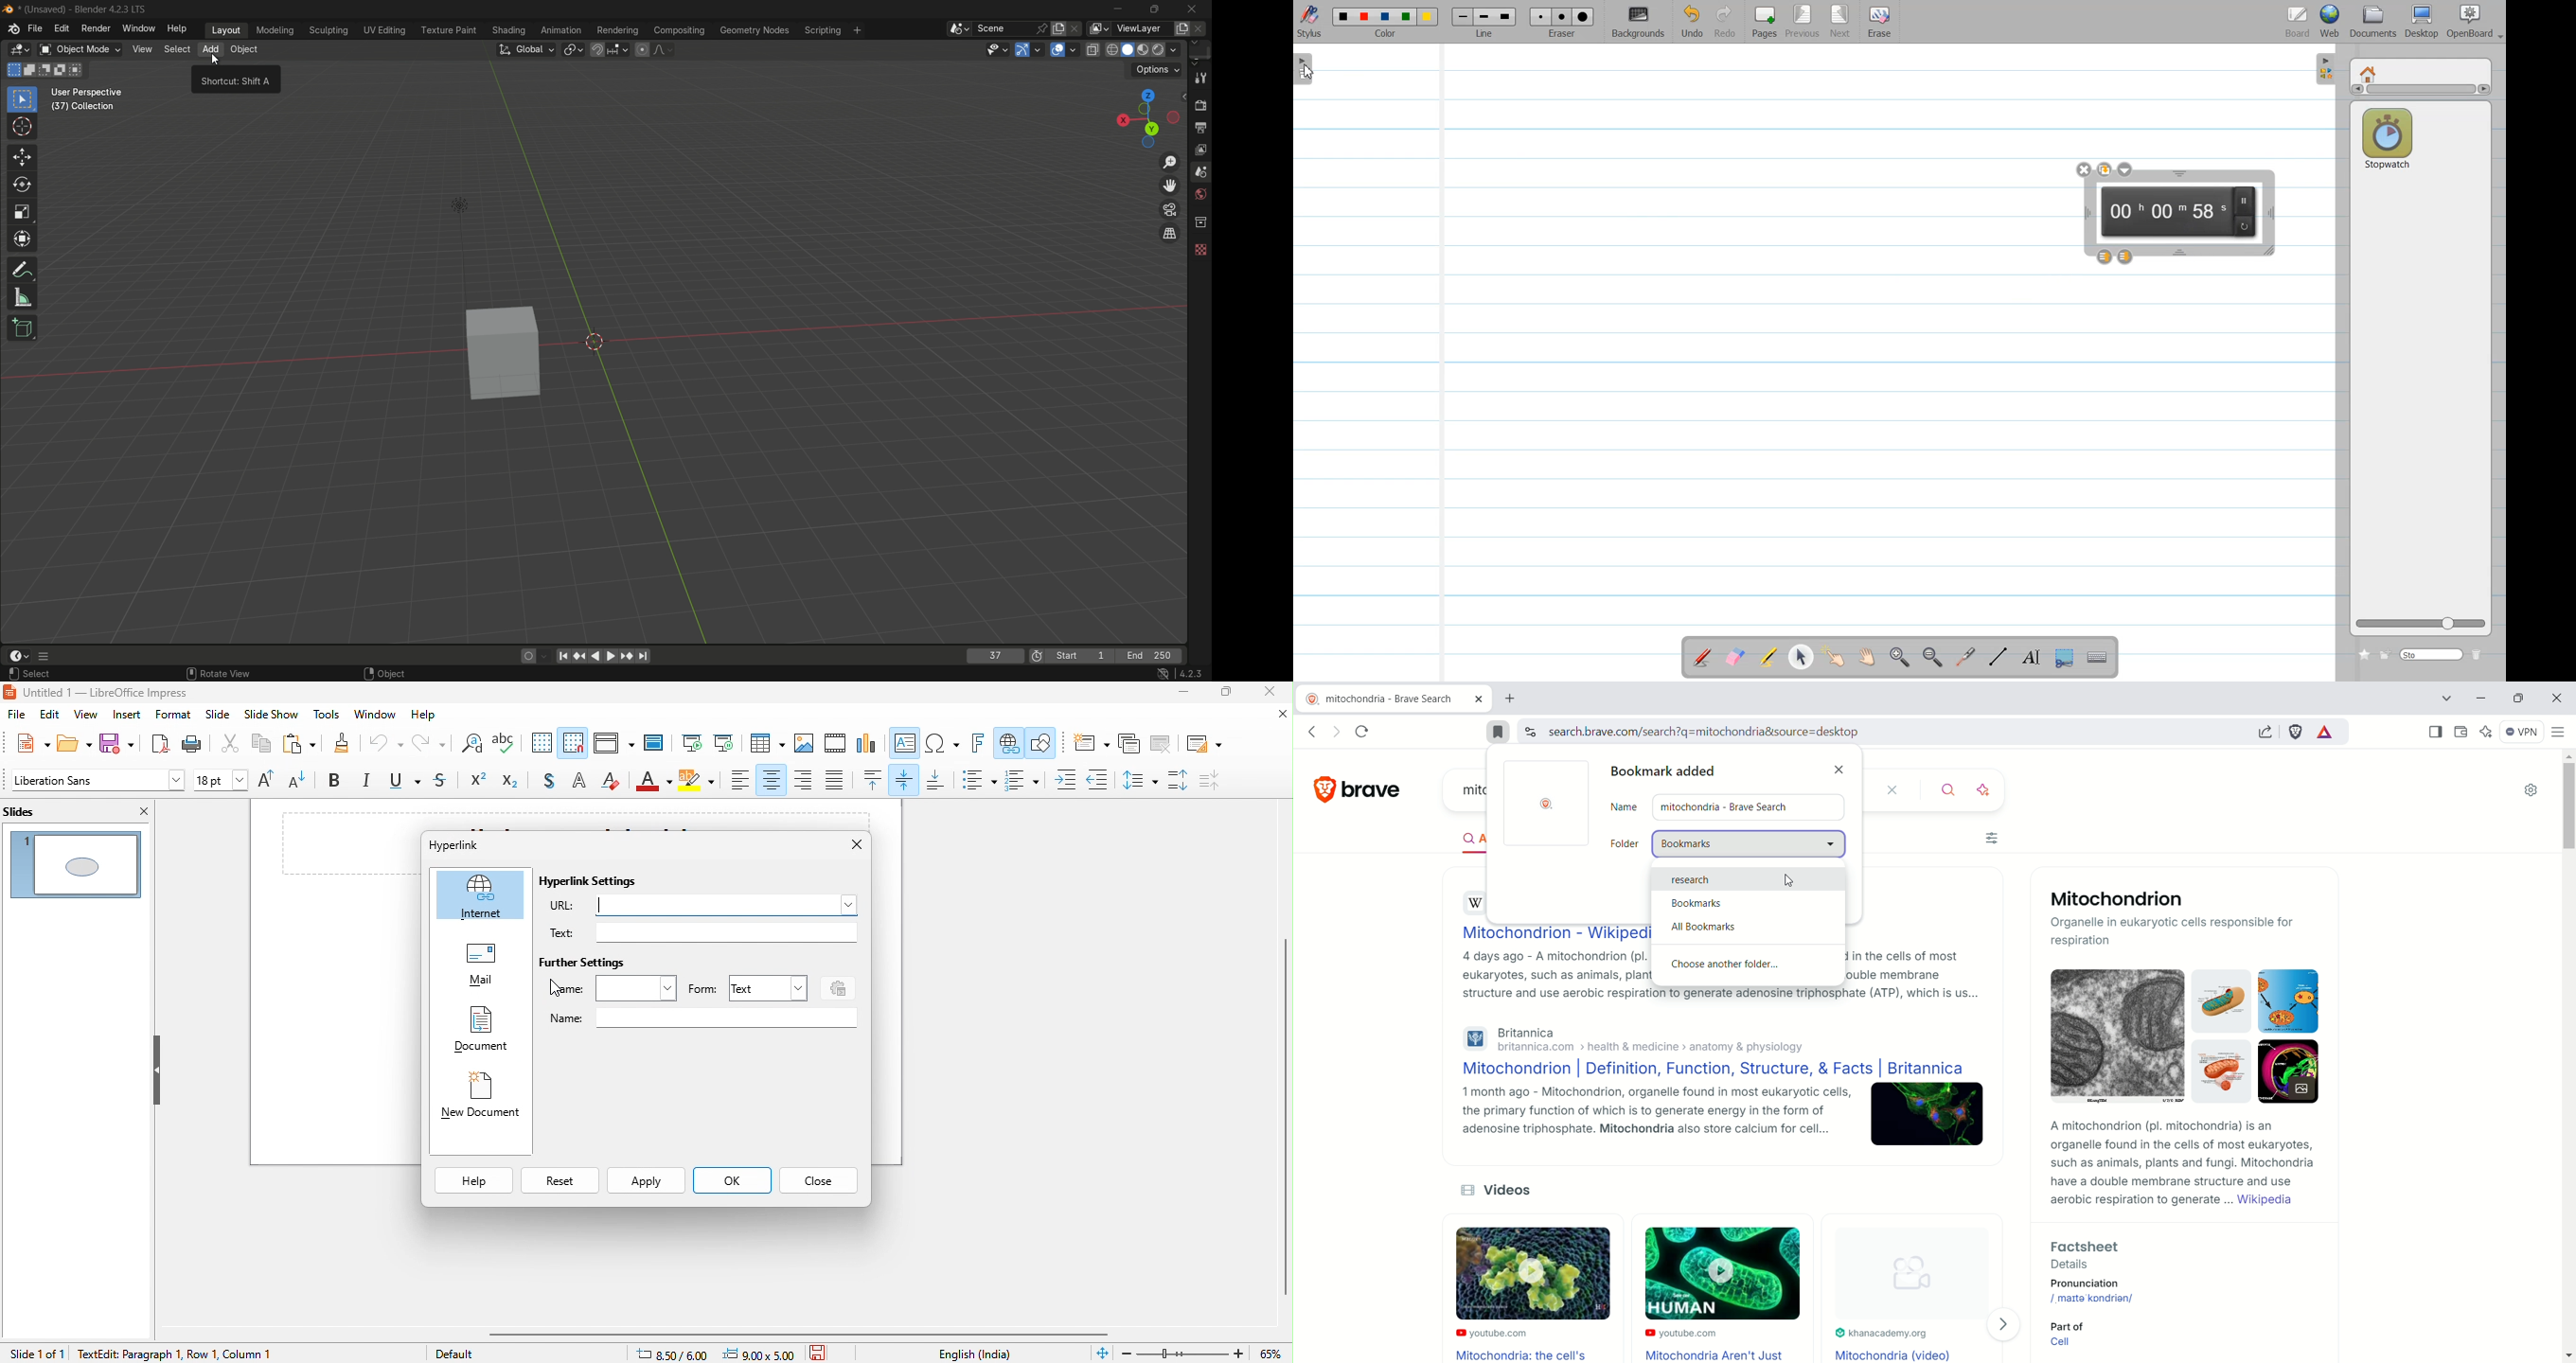  Describe the element at coordinates (1205, 1352) in the screenshot. I see `zoom` at that location.